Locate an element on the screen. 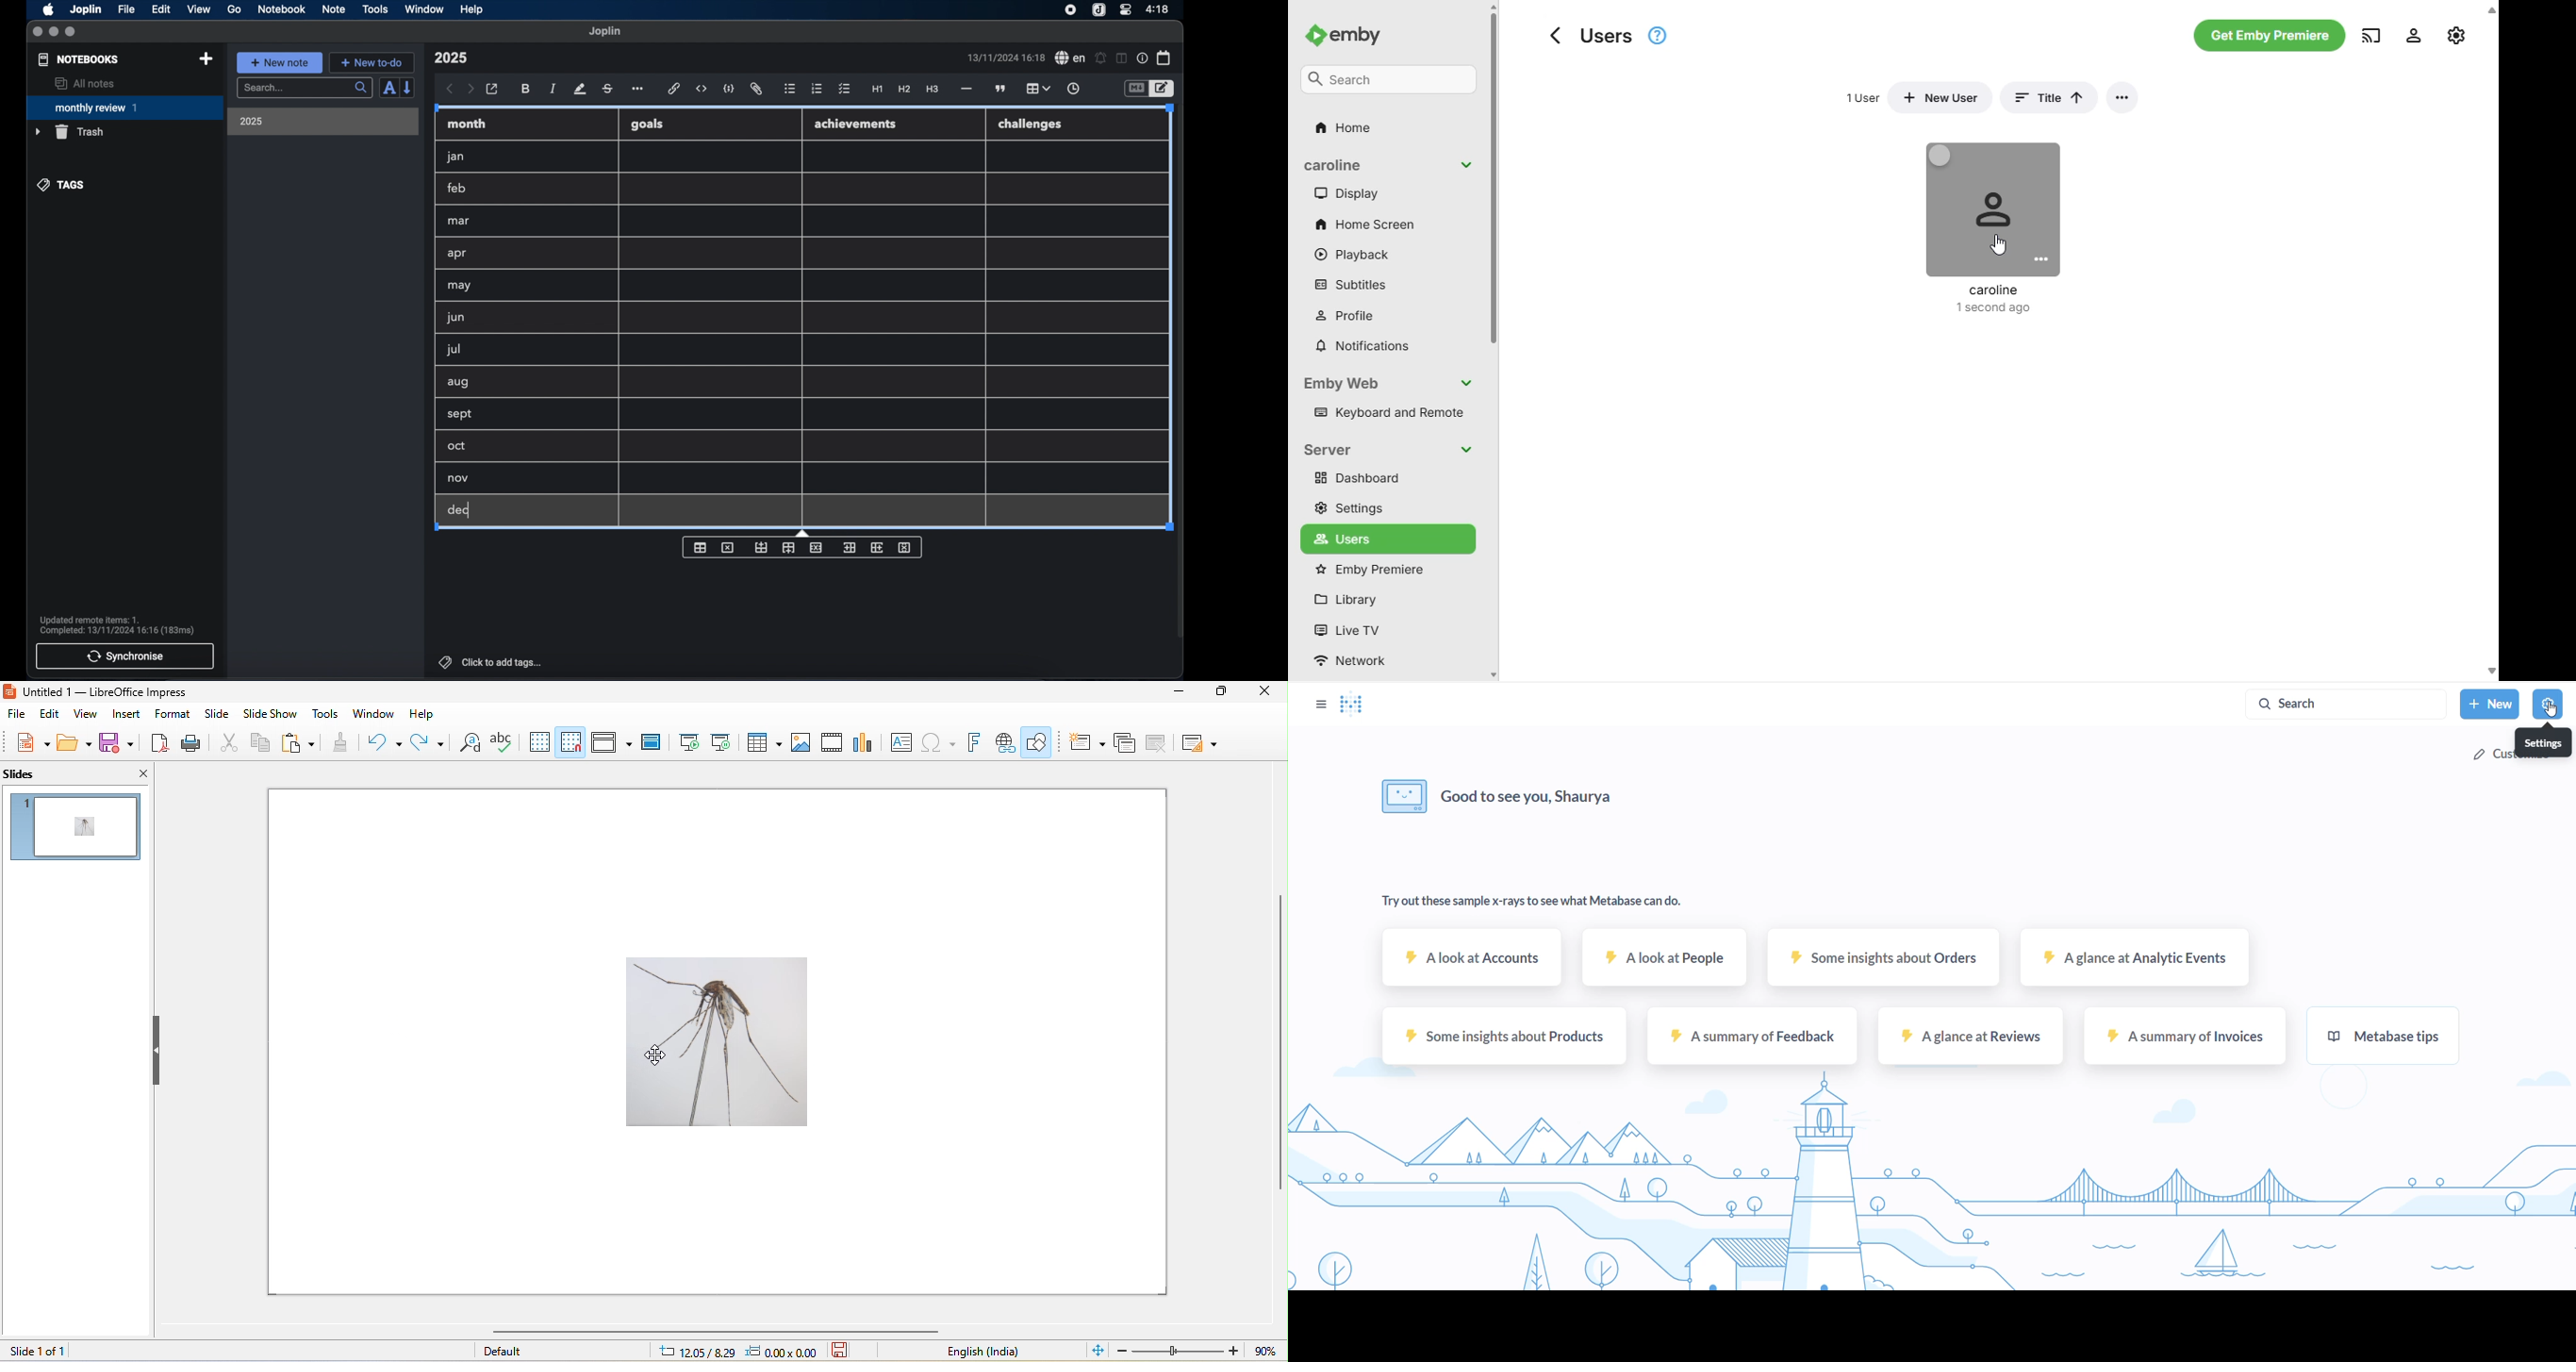 The height and width of the screenshot is (1372, 2576). bold is located at coordinates (527, 89).